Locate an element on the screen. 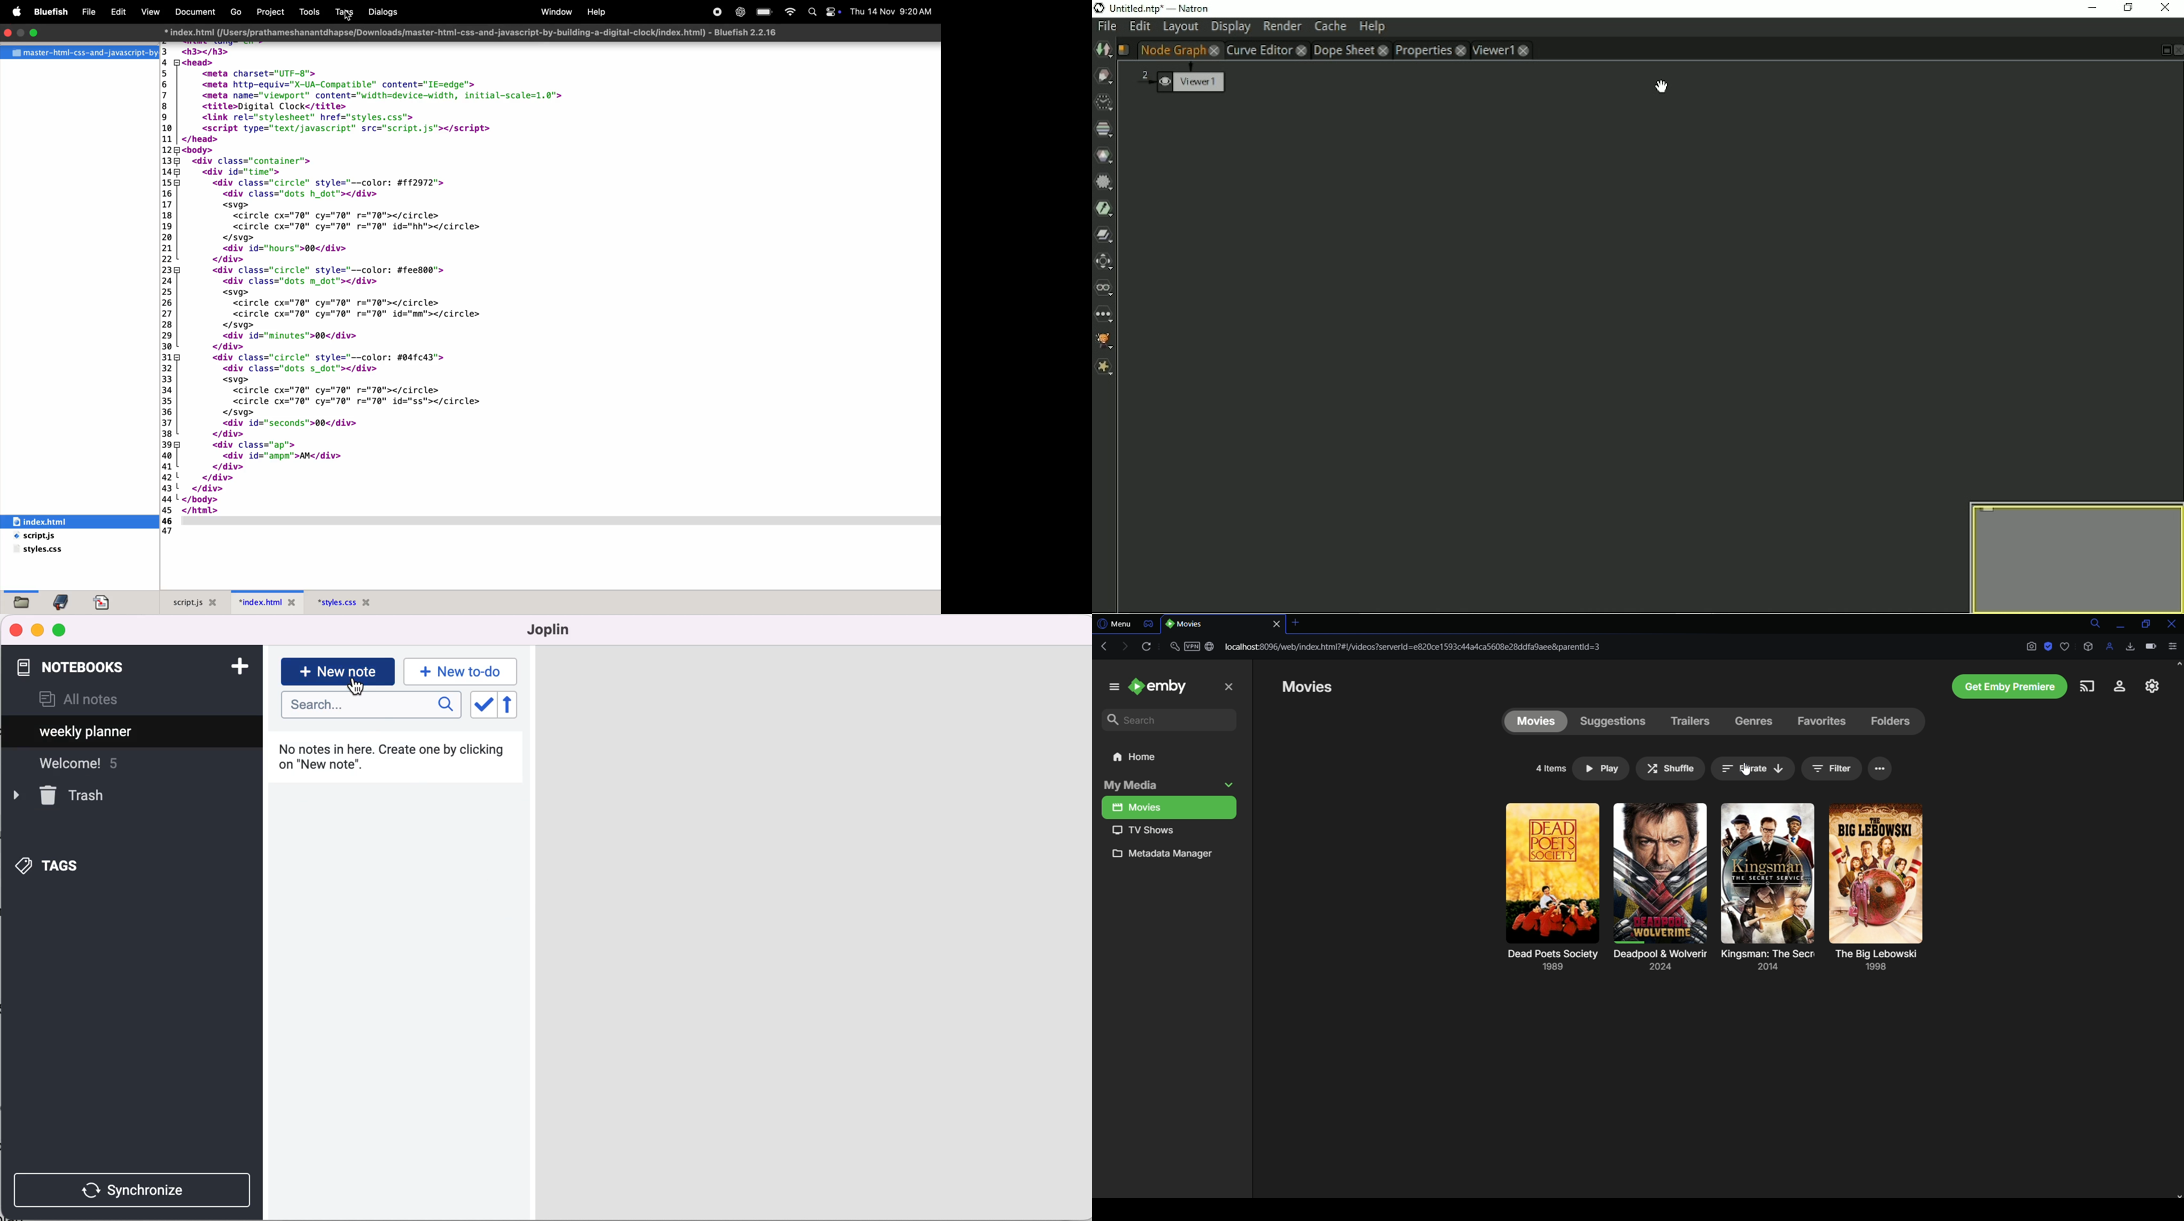 The height and width of the screenshot is (1232, 2184). joplin is located at coordinates (564, 630).